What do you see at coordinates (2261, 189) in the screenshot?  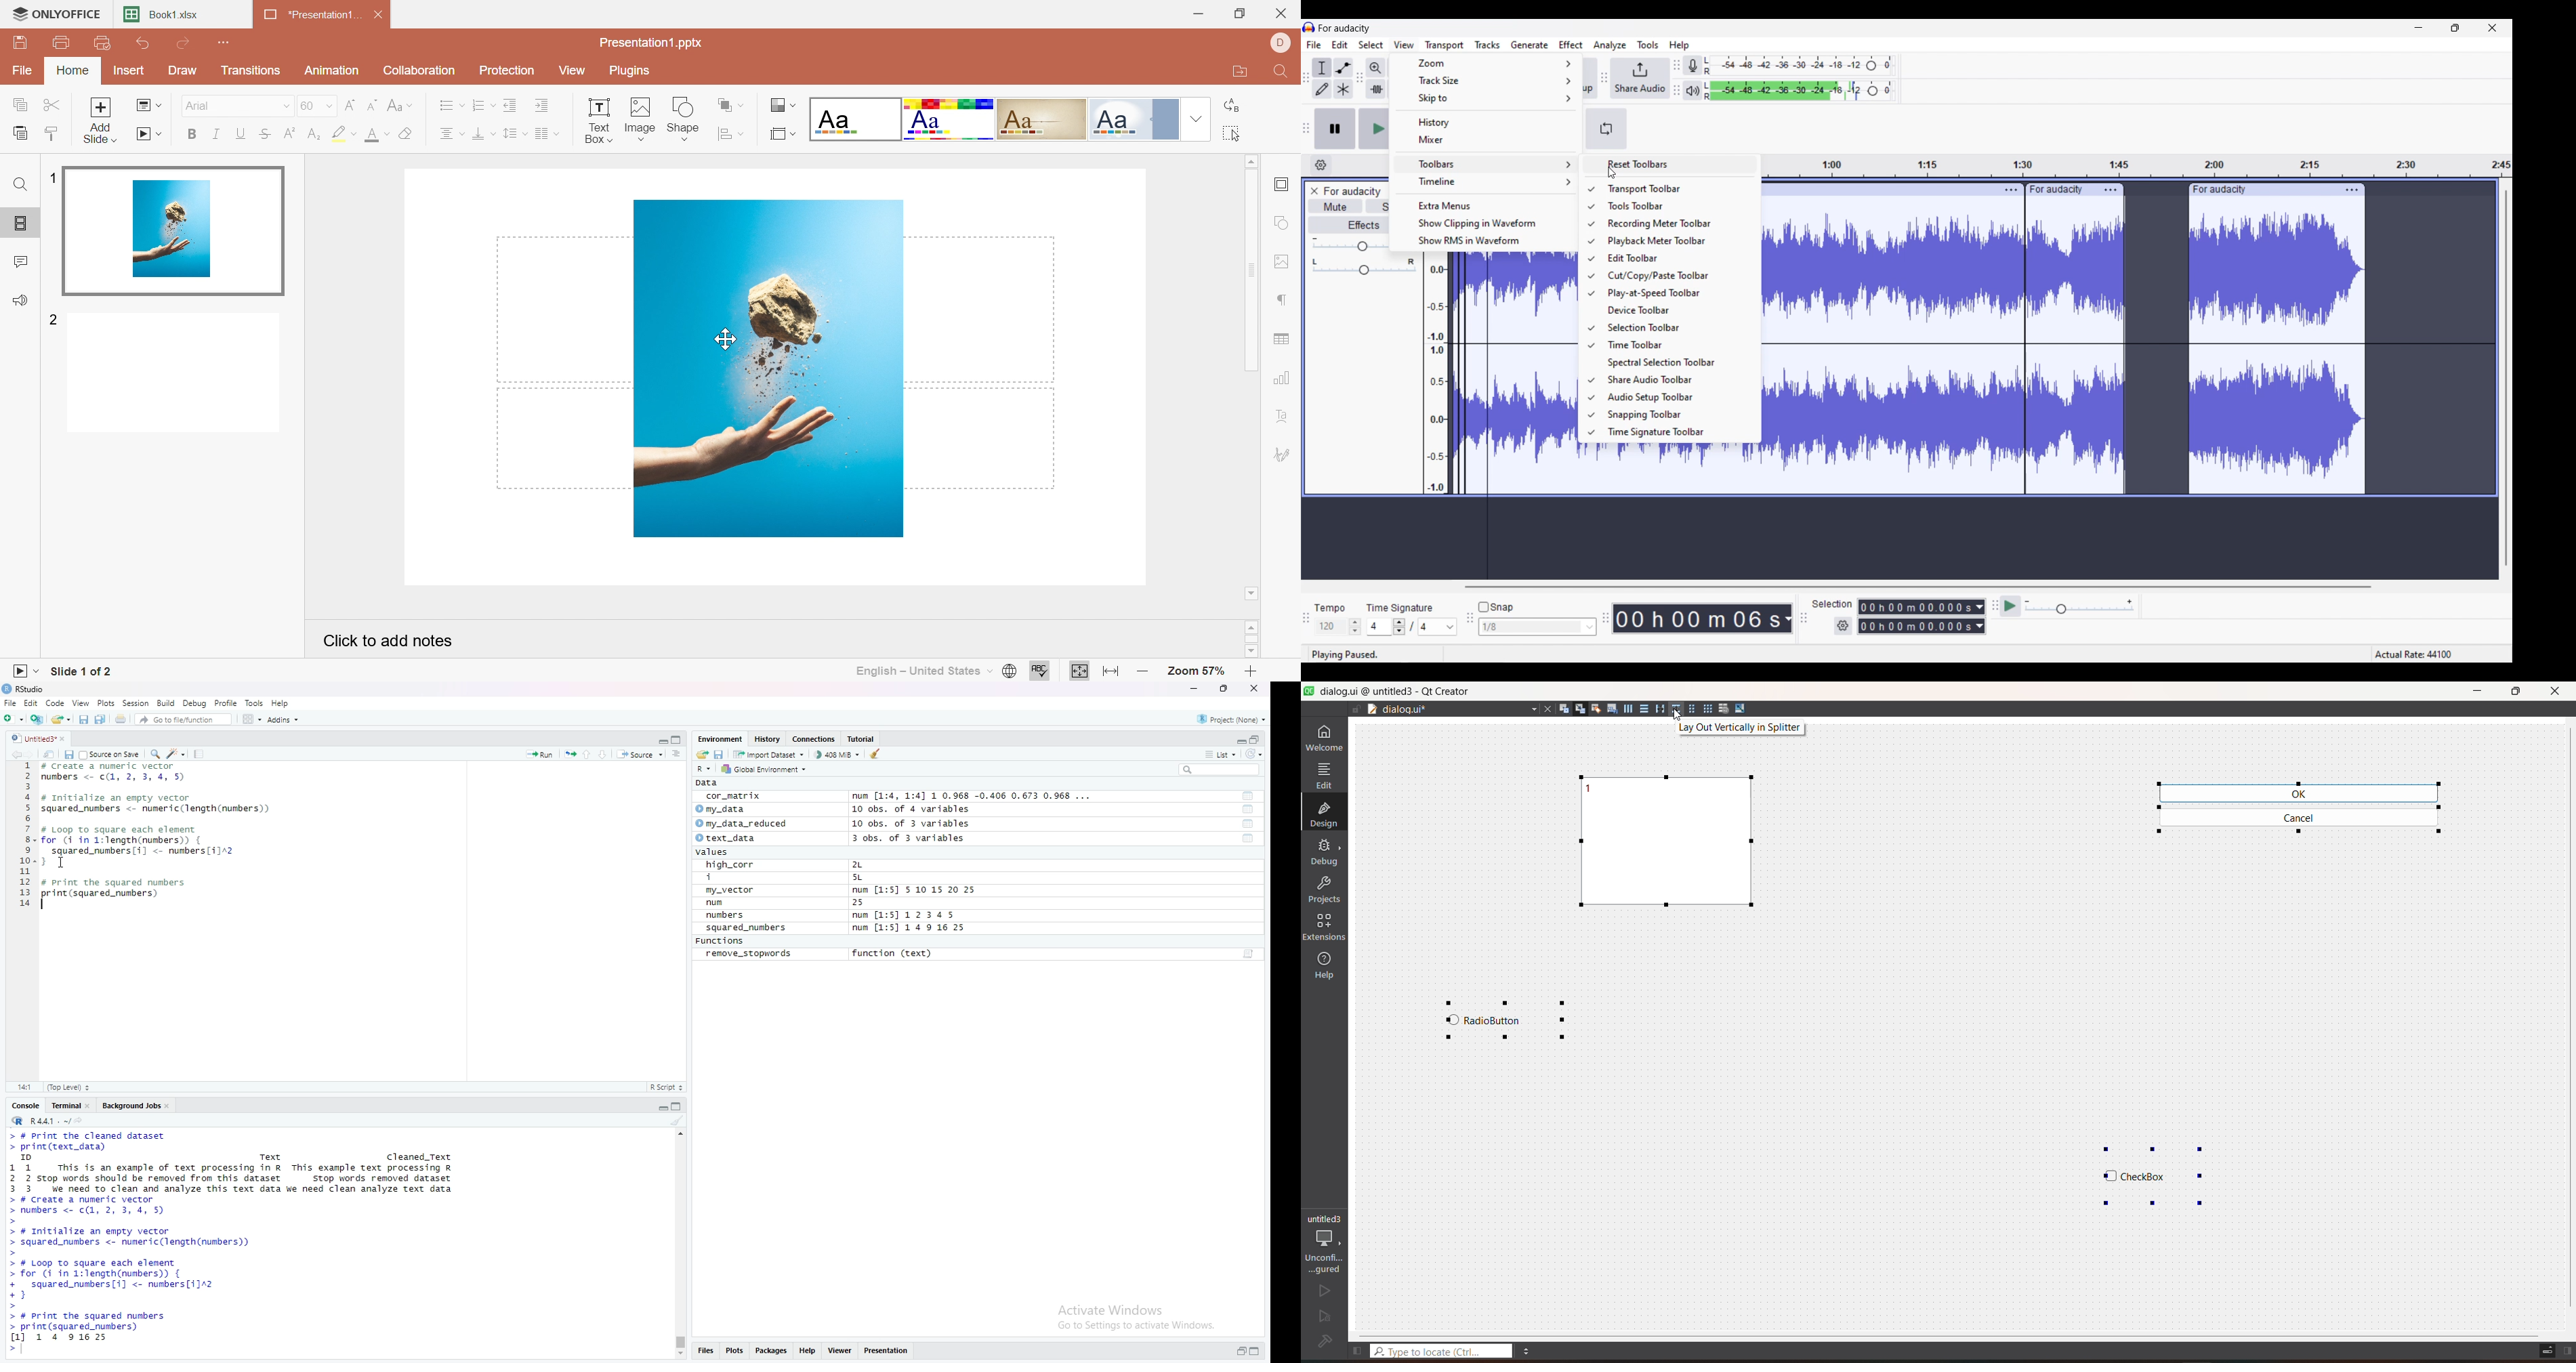 I see `click to drag` at bounding box center [2261, 189].